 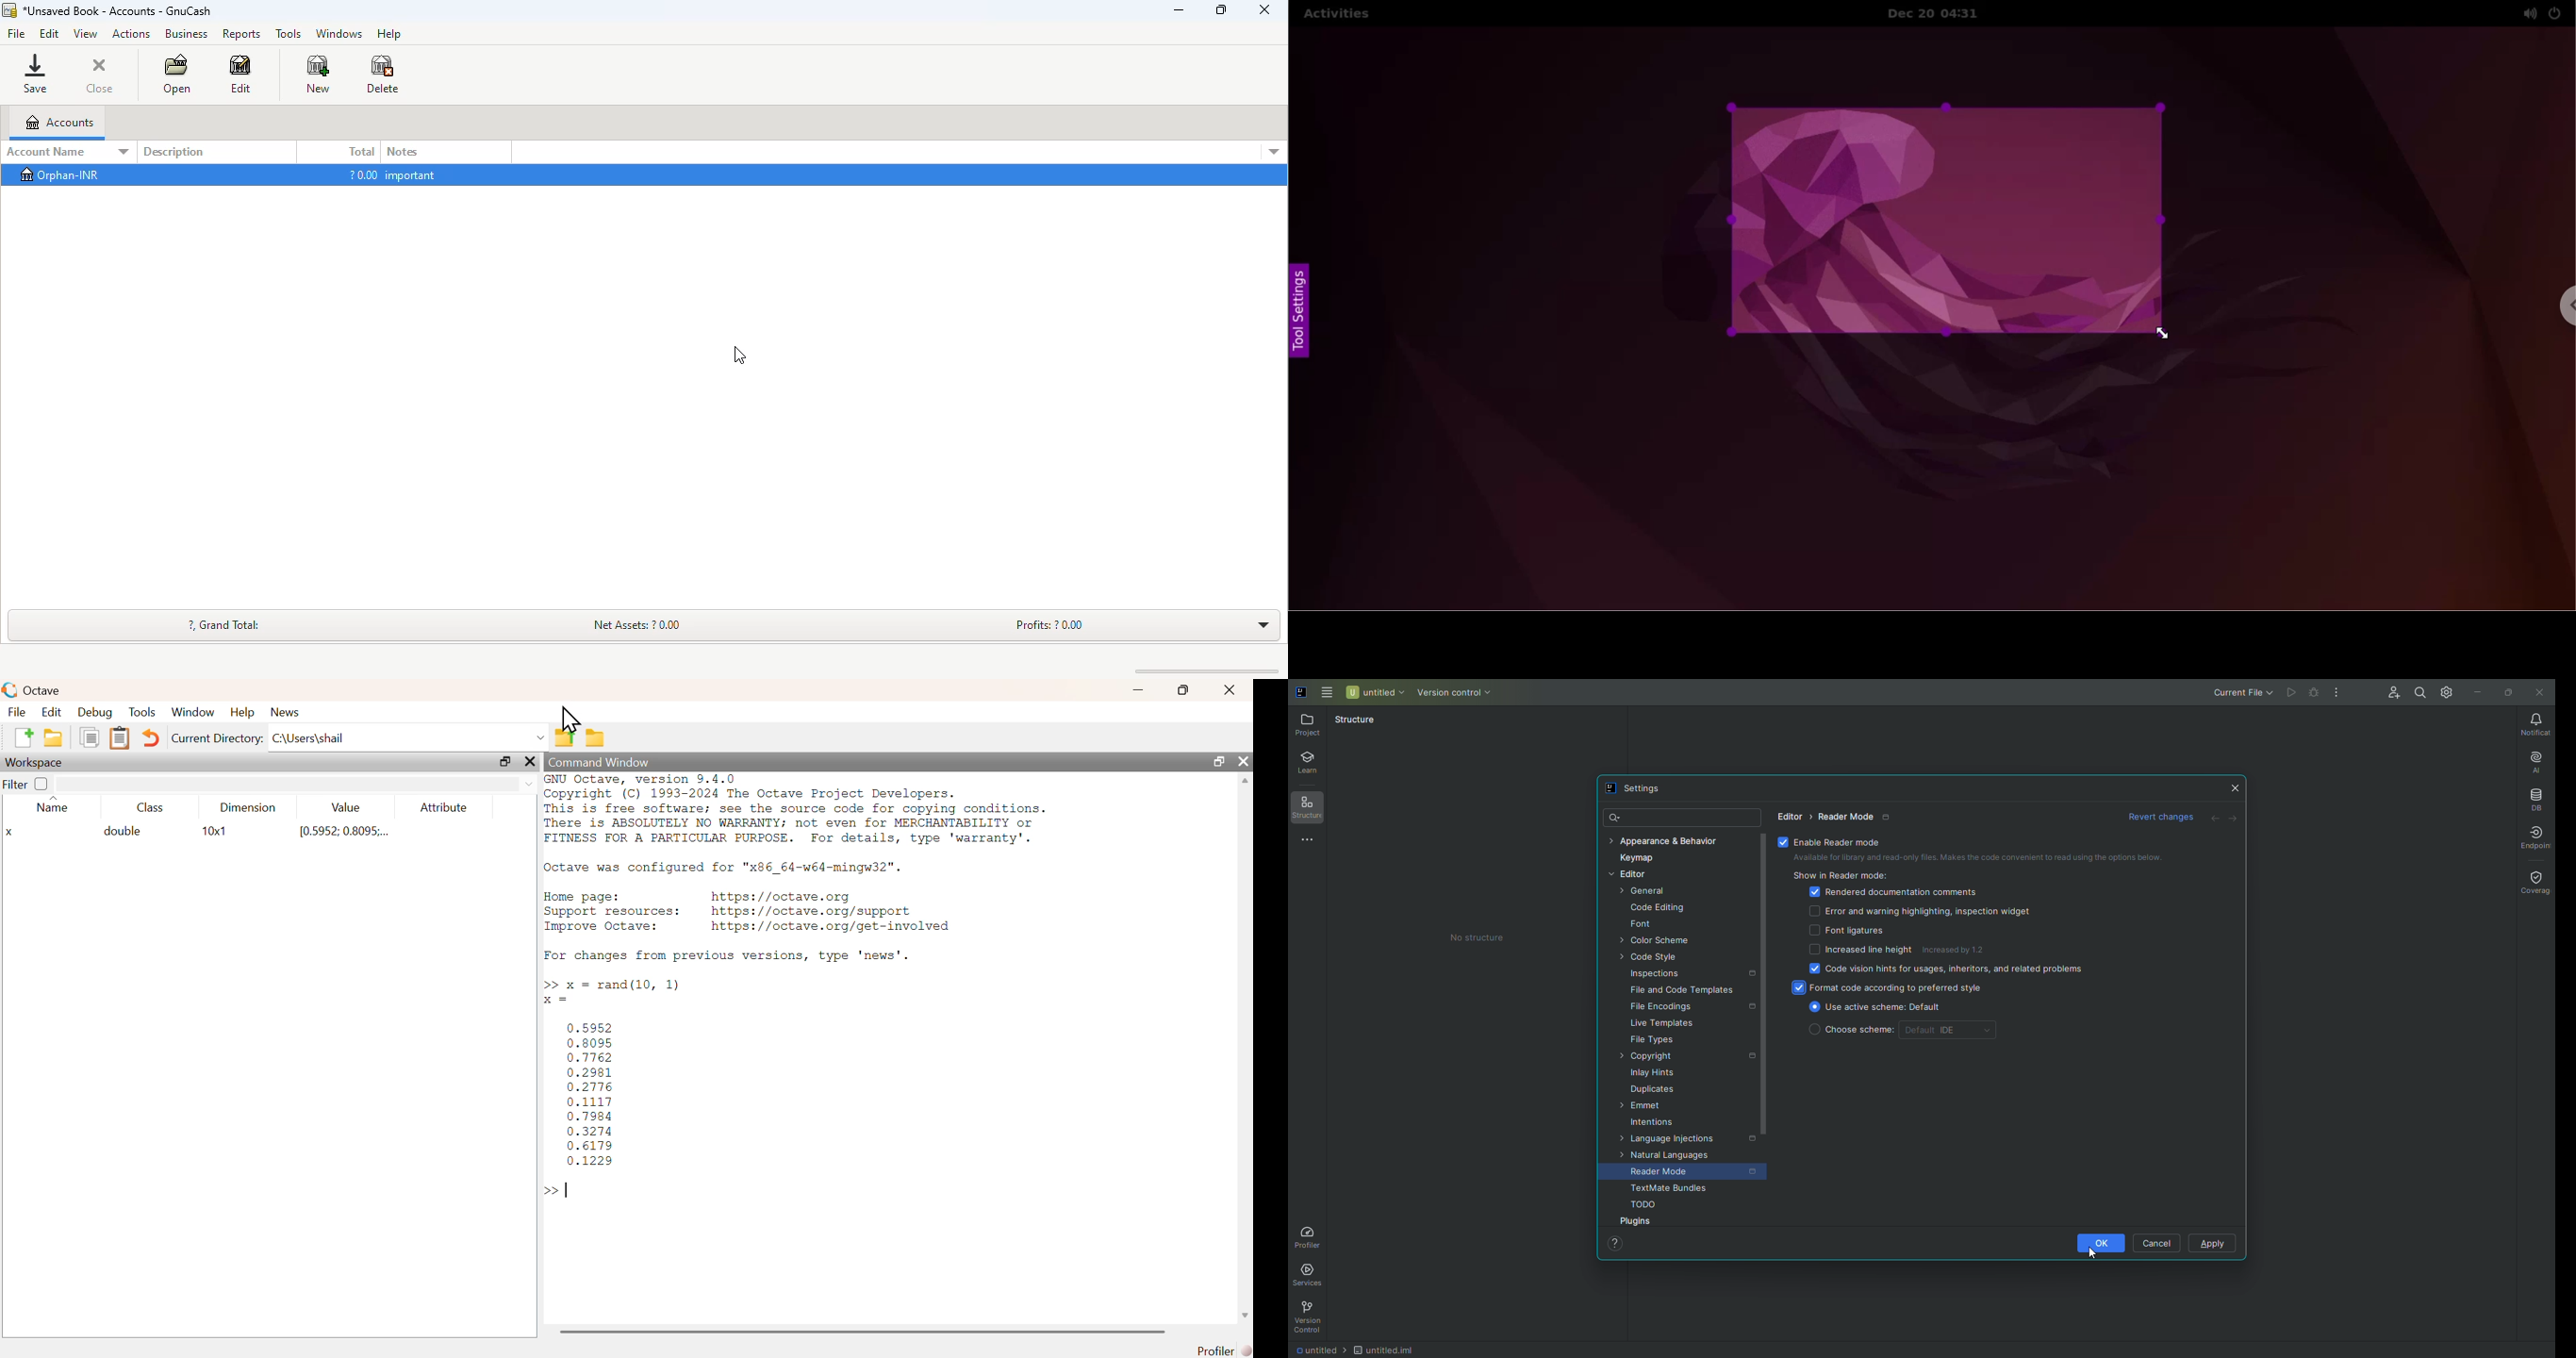 What do you see at coordinates (54, 714) in the screenshot?
I see `edit` at bounding box center [54, 714].